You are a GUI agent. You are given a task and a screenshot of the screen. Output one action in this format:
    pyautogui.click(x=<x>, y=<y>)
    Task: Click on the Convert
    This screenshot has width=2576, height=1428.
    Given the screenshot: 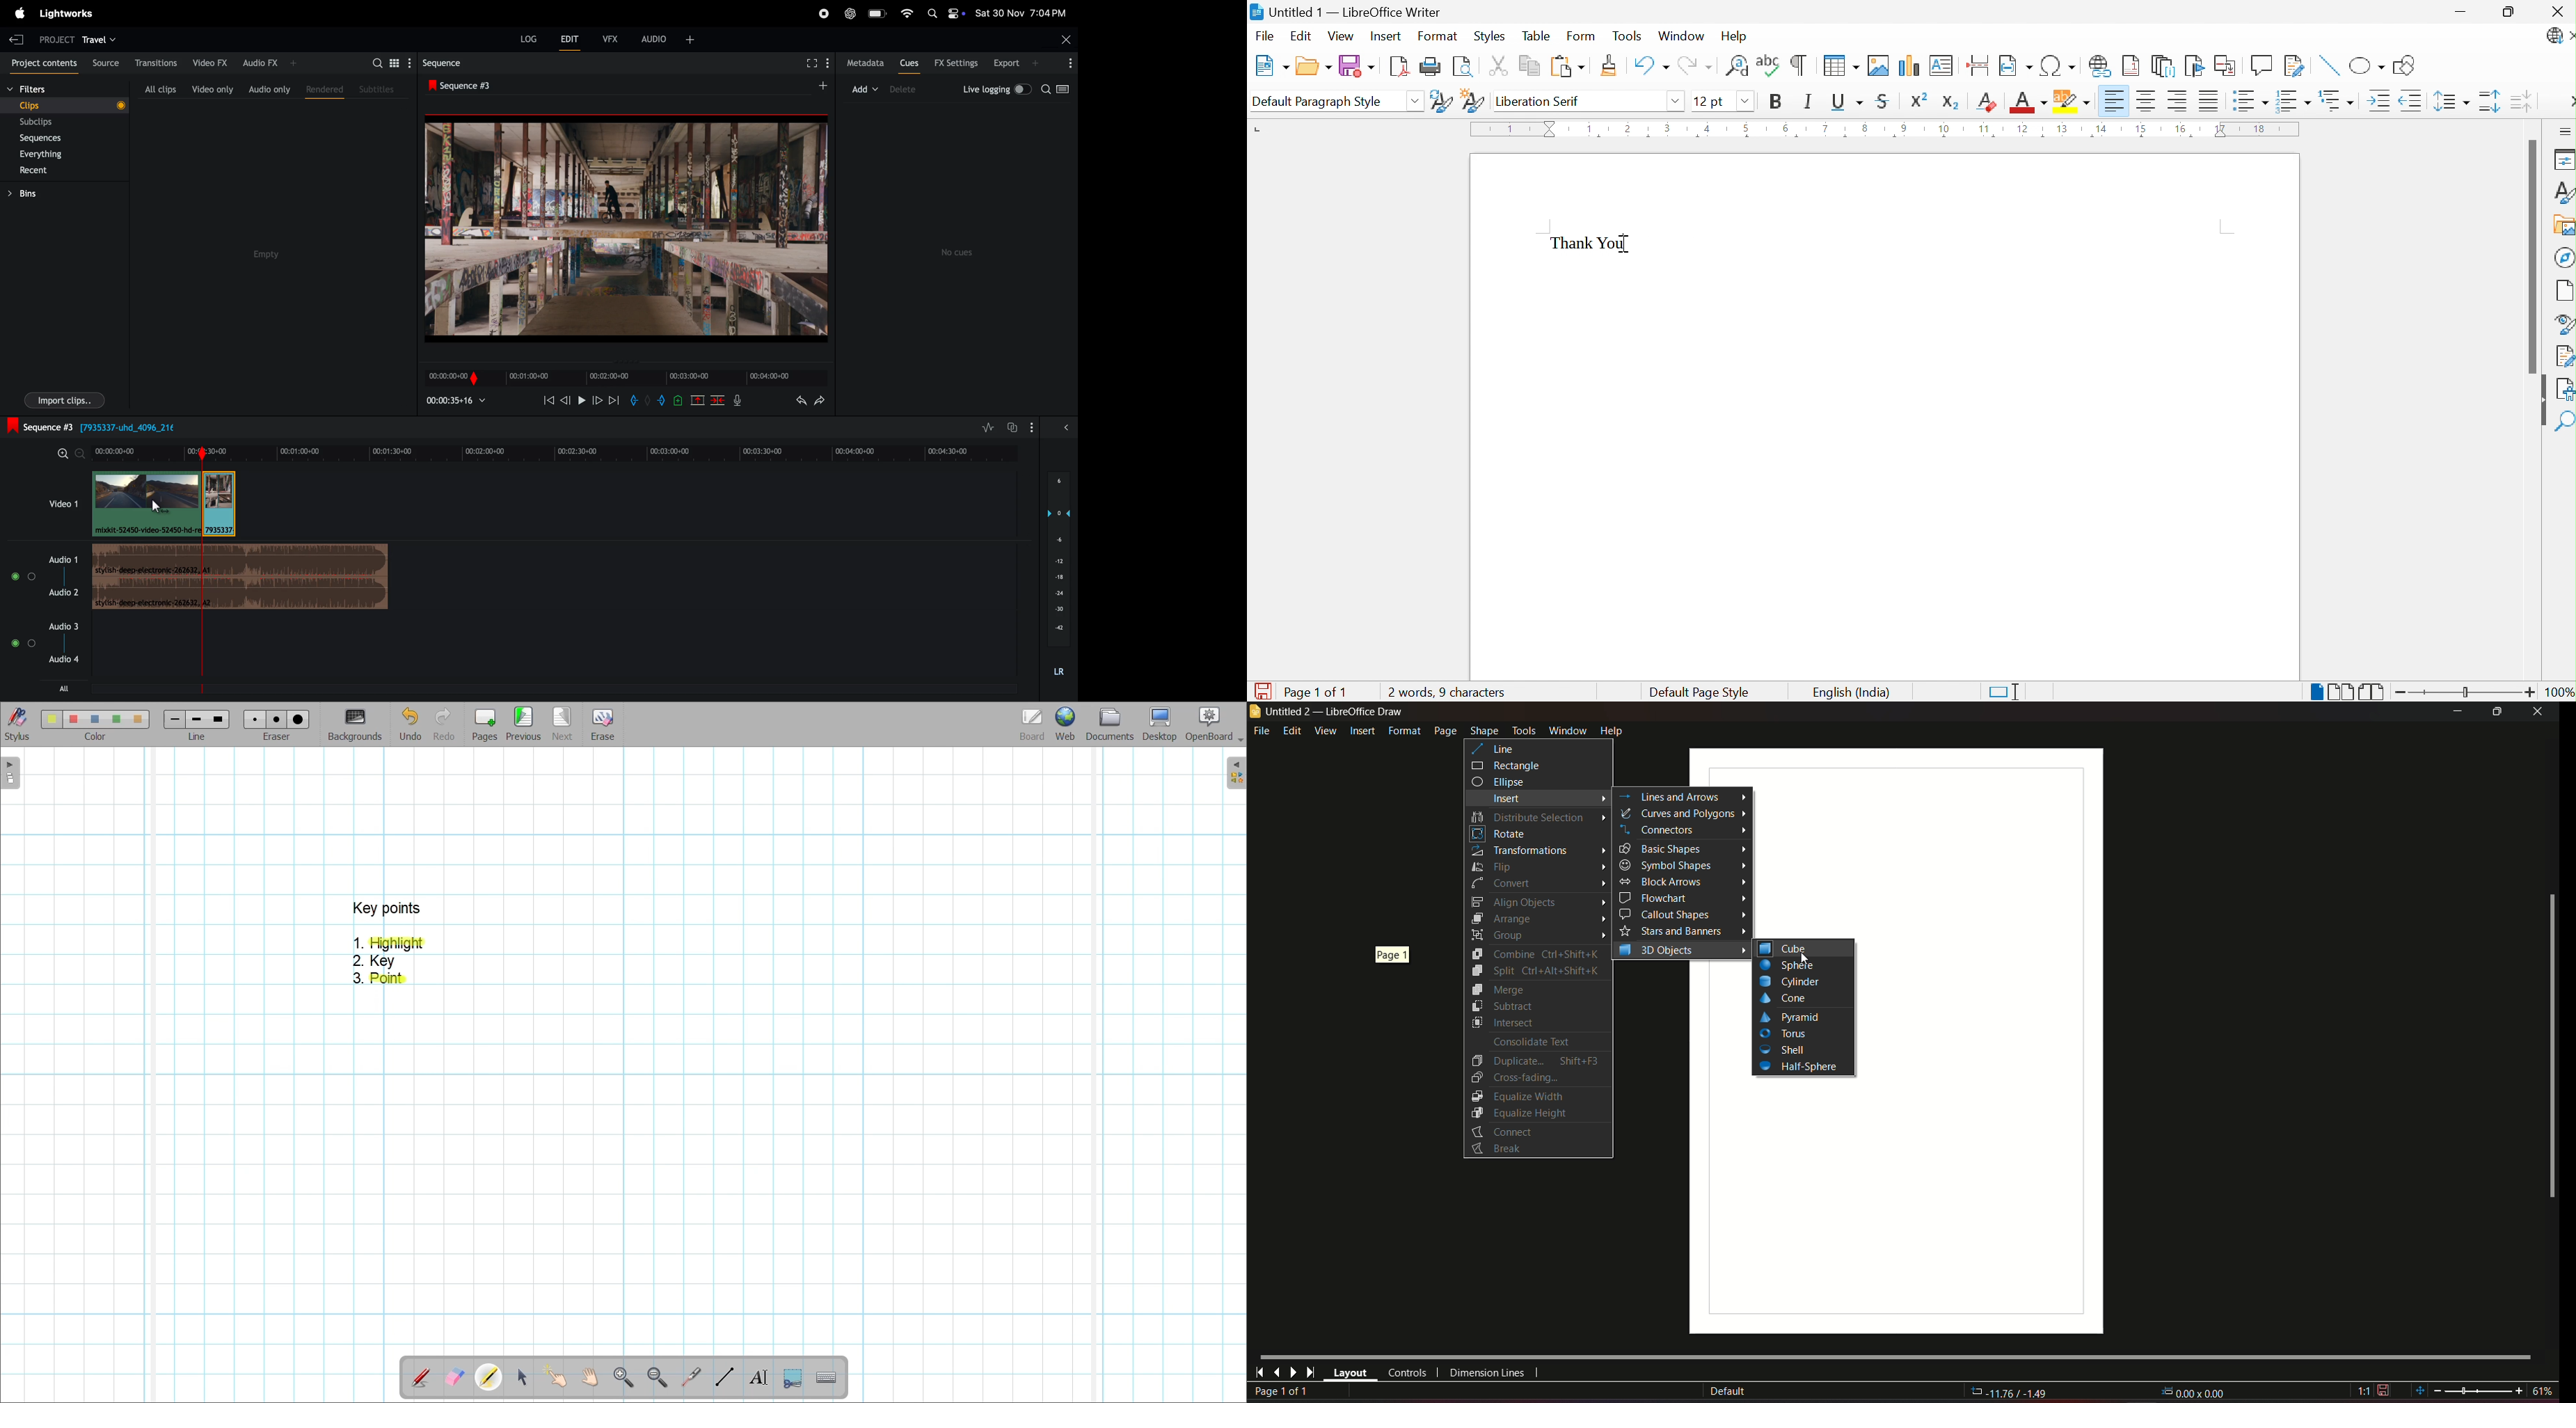 What is the action you would take?
    pyautogui.click(x=1501, y=883)
    